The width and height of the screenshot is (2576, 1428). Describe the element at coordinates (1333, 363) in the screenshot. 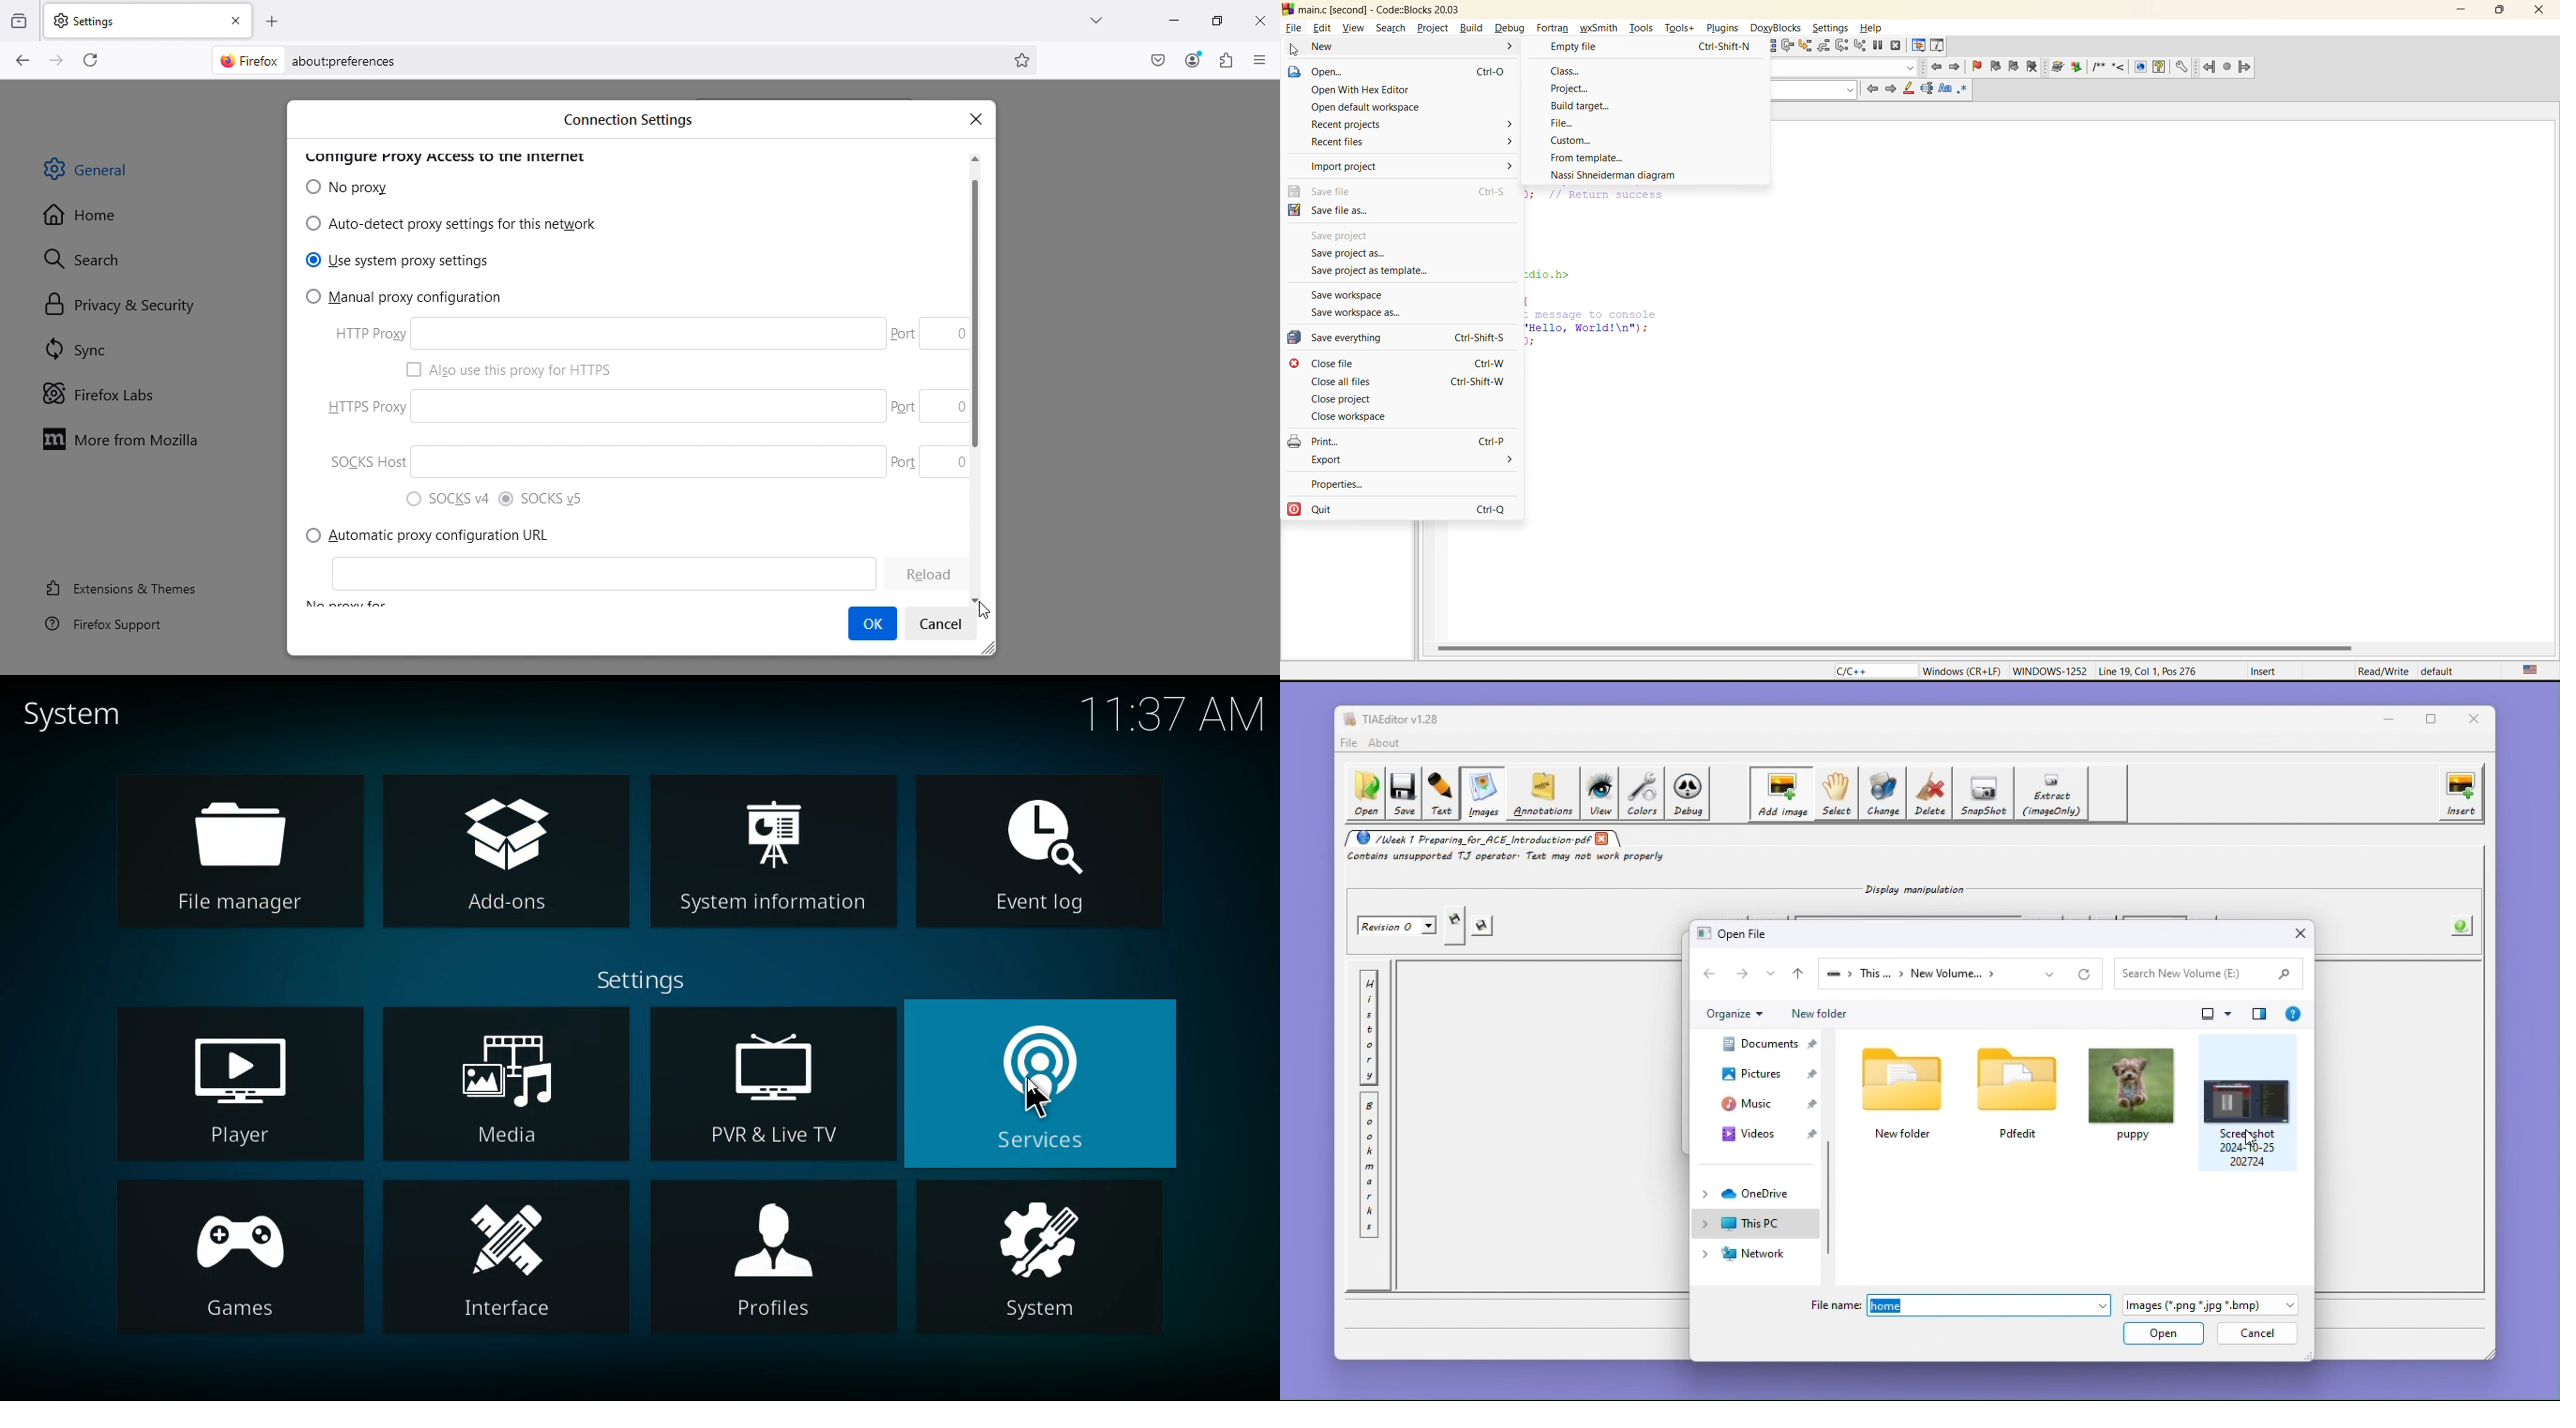

I see `close file` at that location.